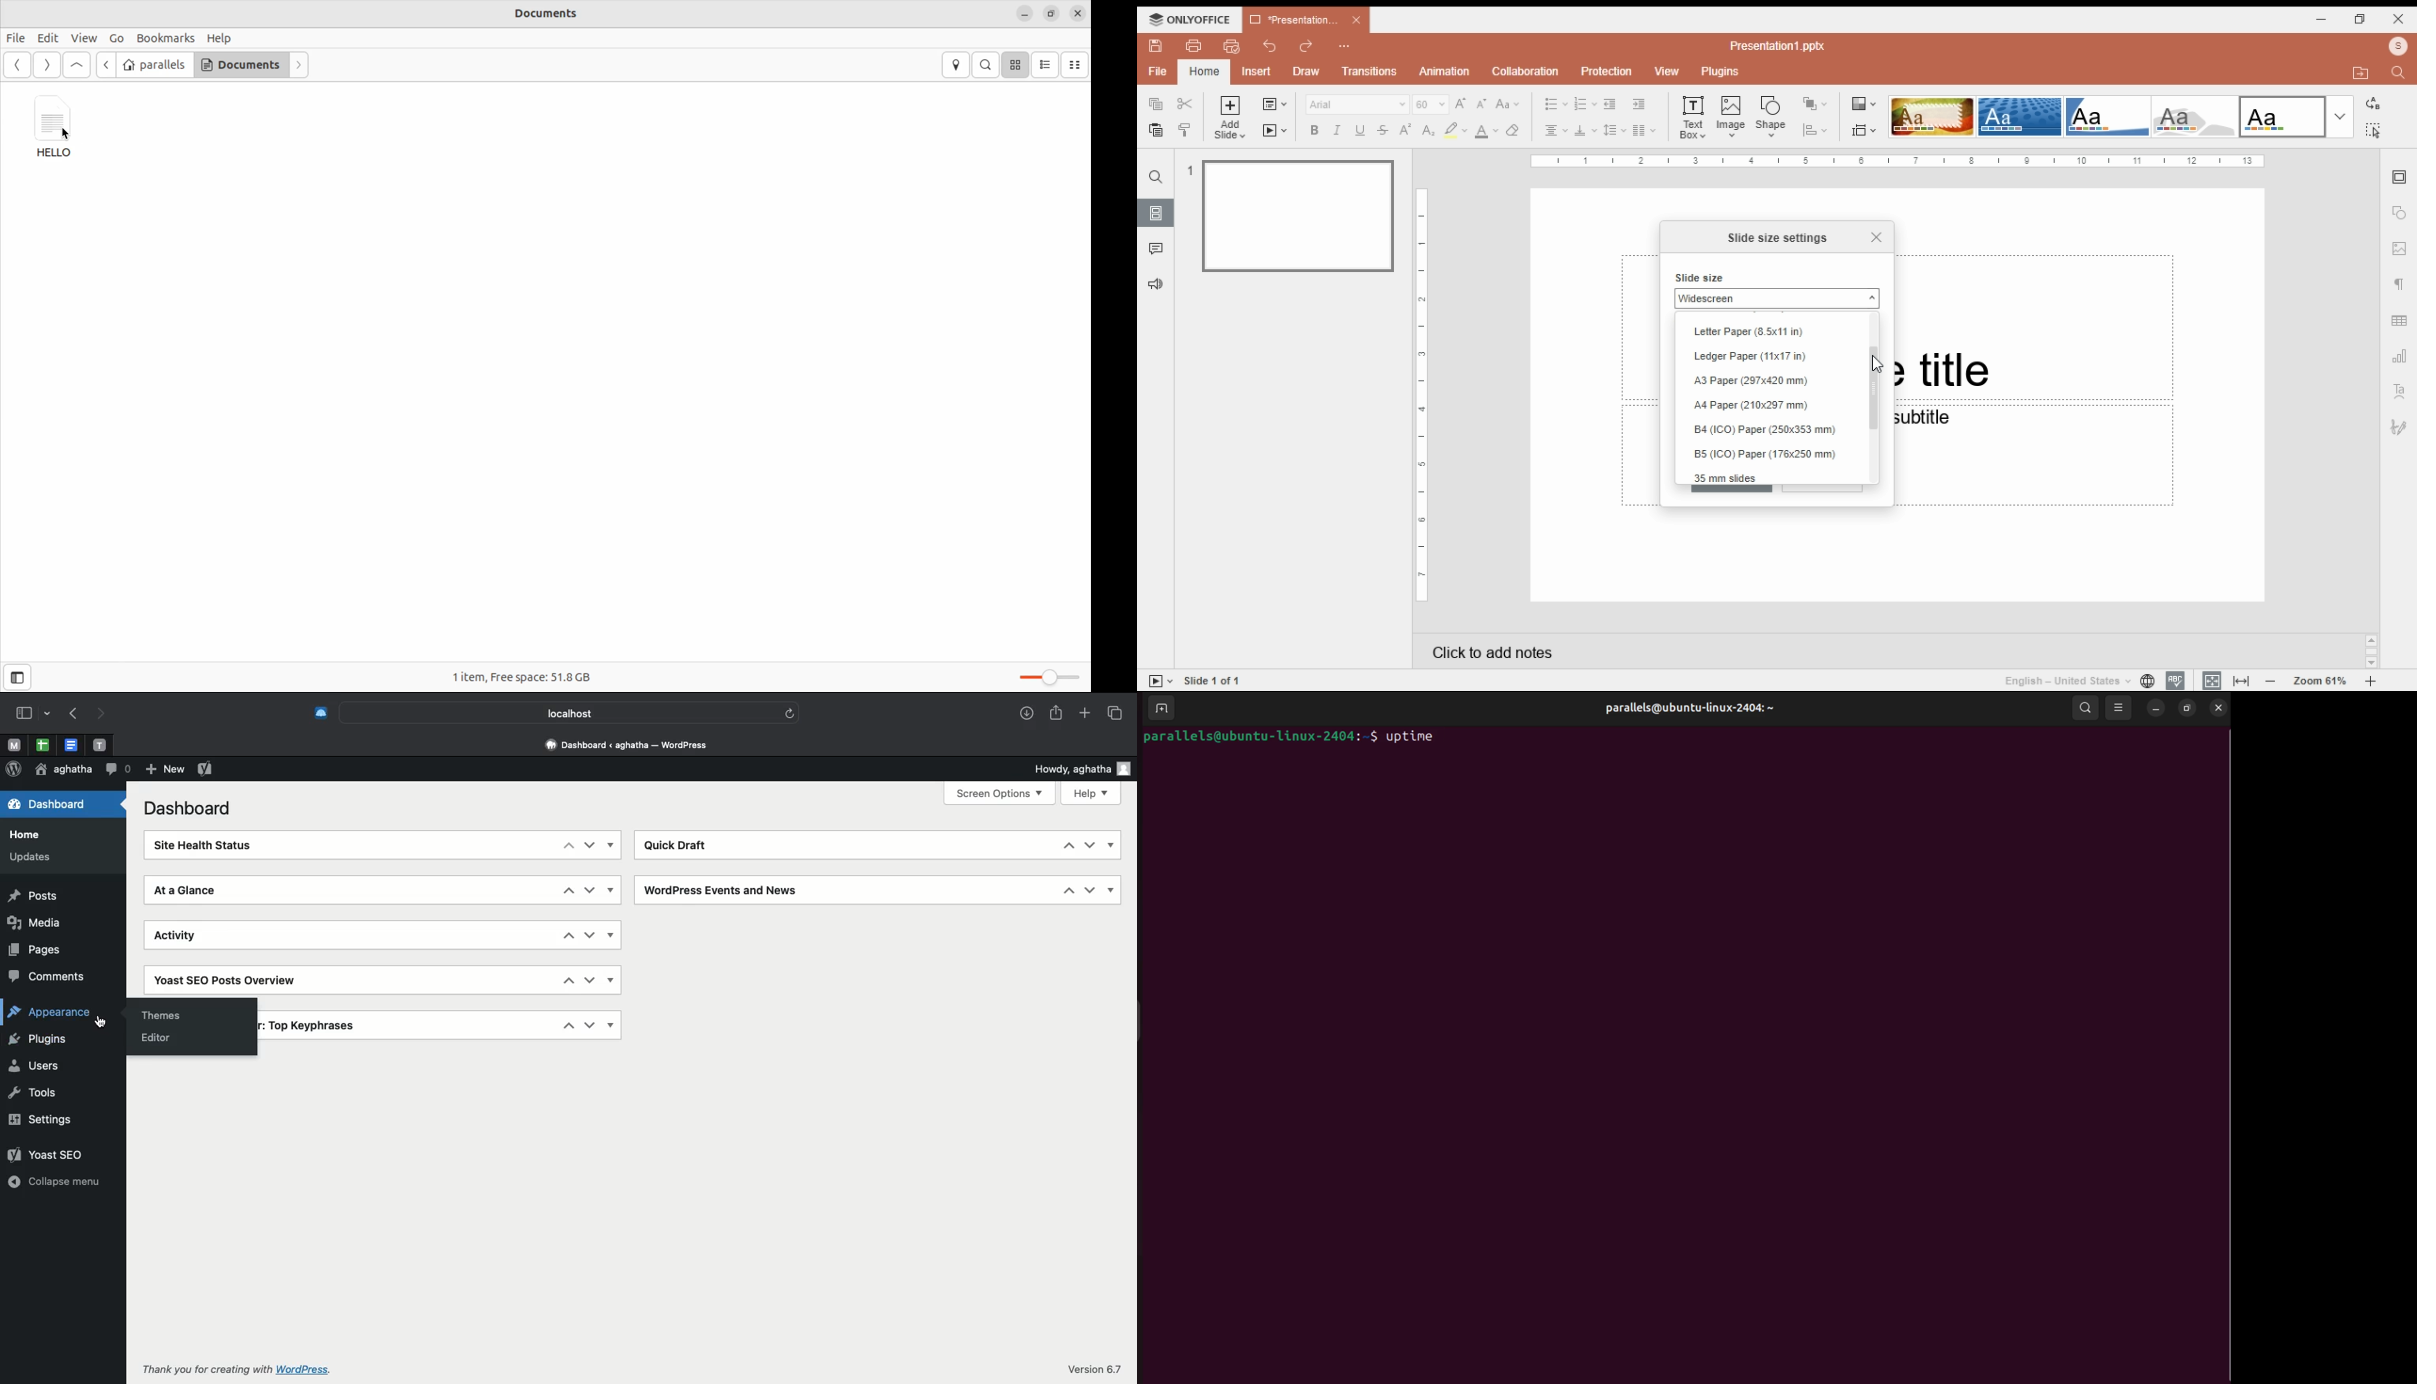 The image size is (2436, 1400). What do you see at coordinates (1232, 46) in the screenshot?
I see `quick print ` at bounding box center [1232, 46].